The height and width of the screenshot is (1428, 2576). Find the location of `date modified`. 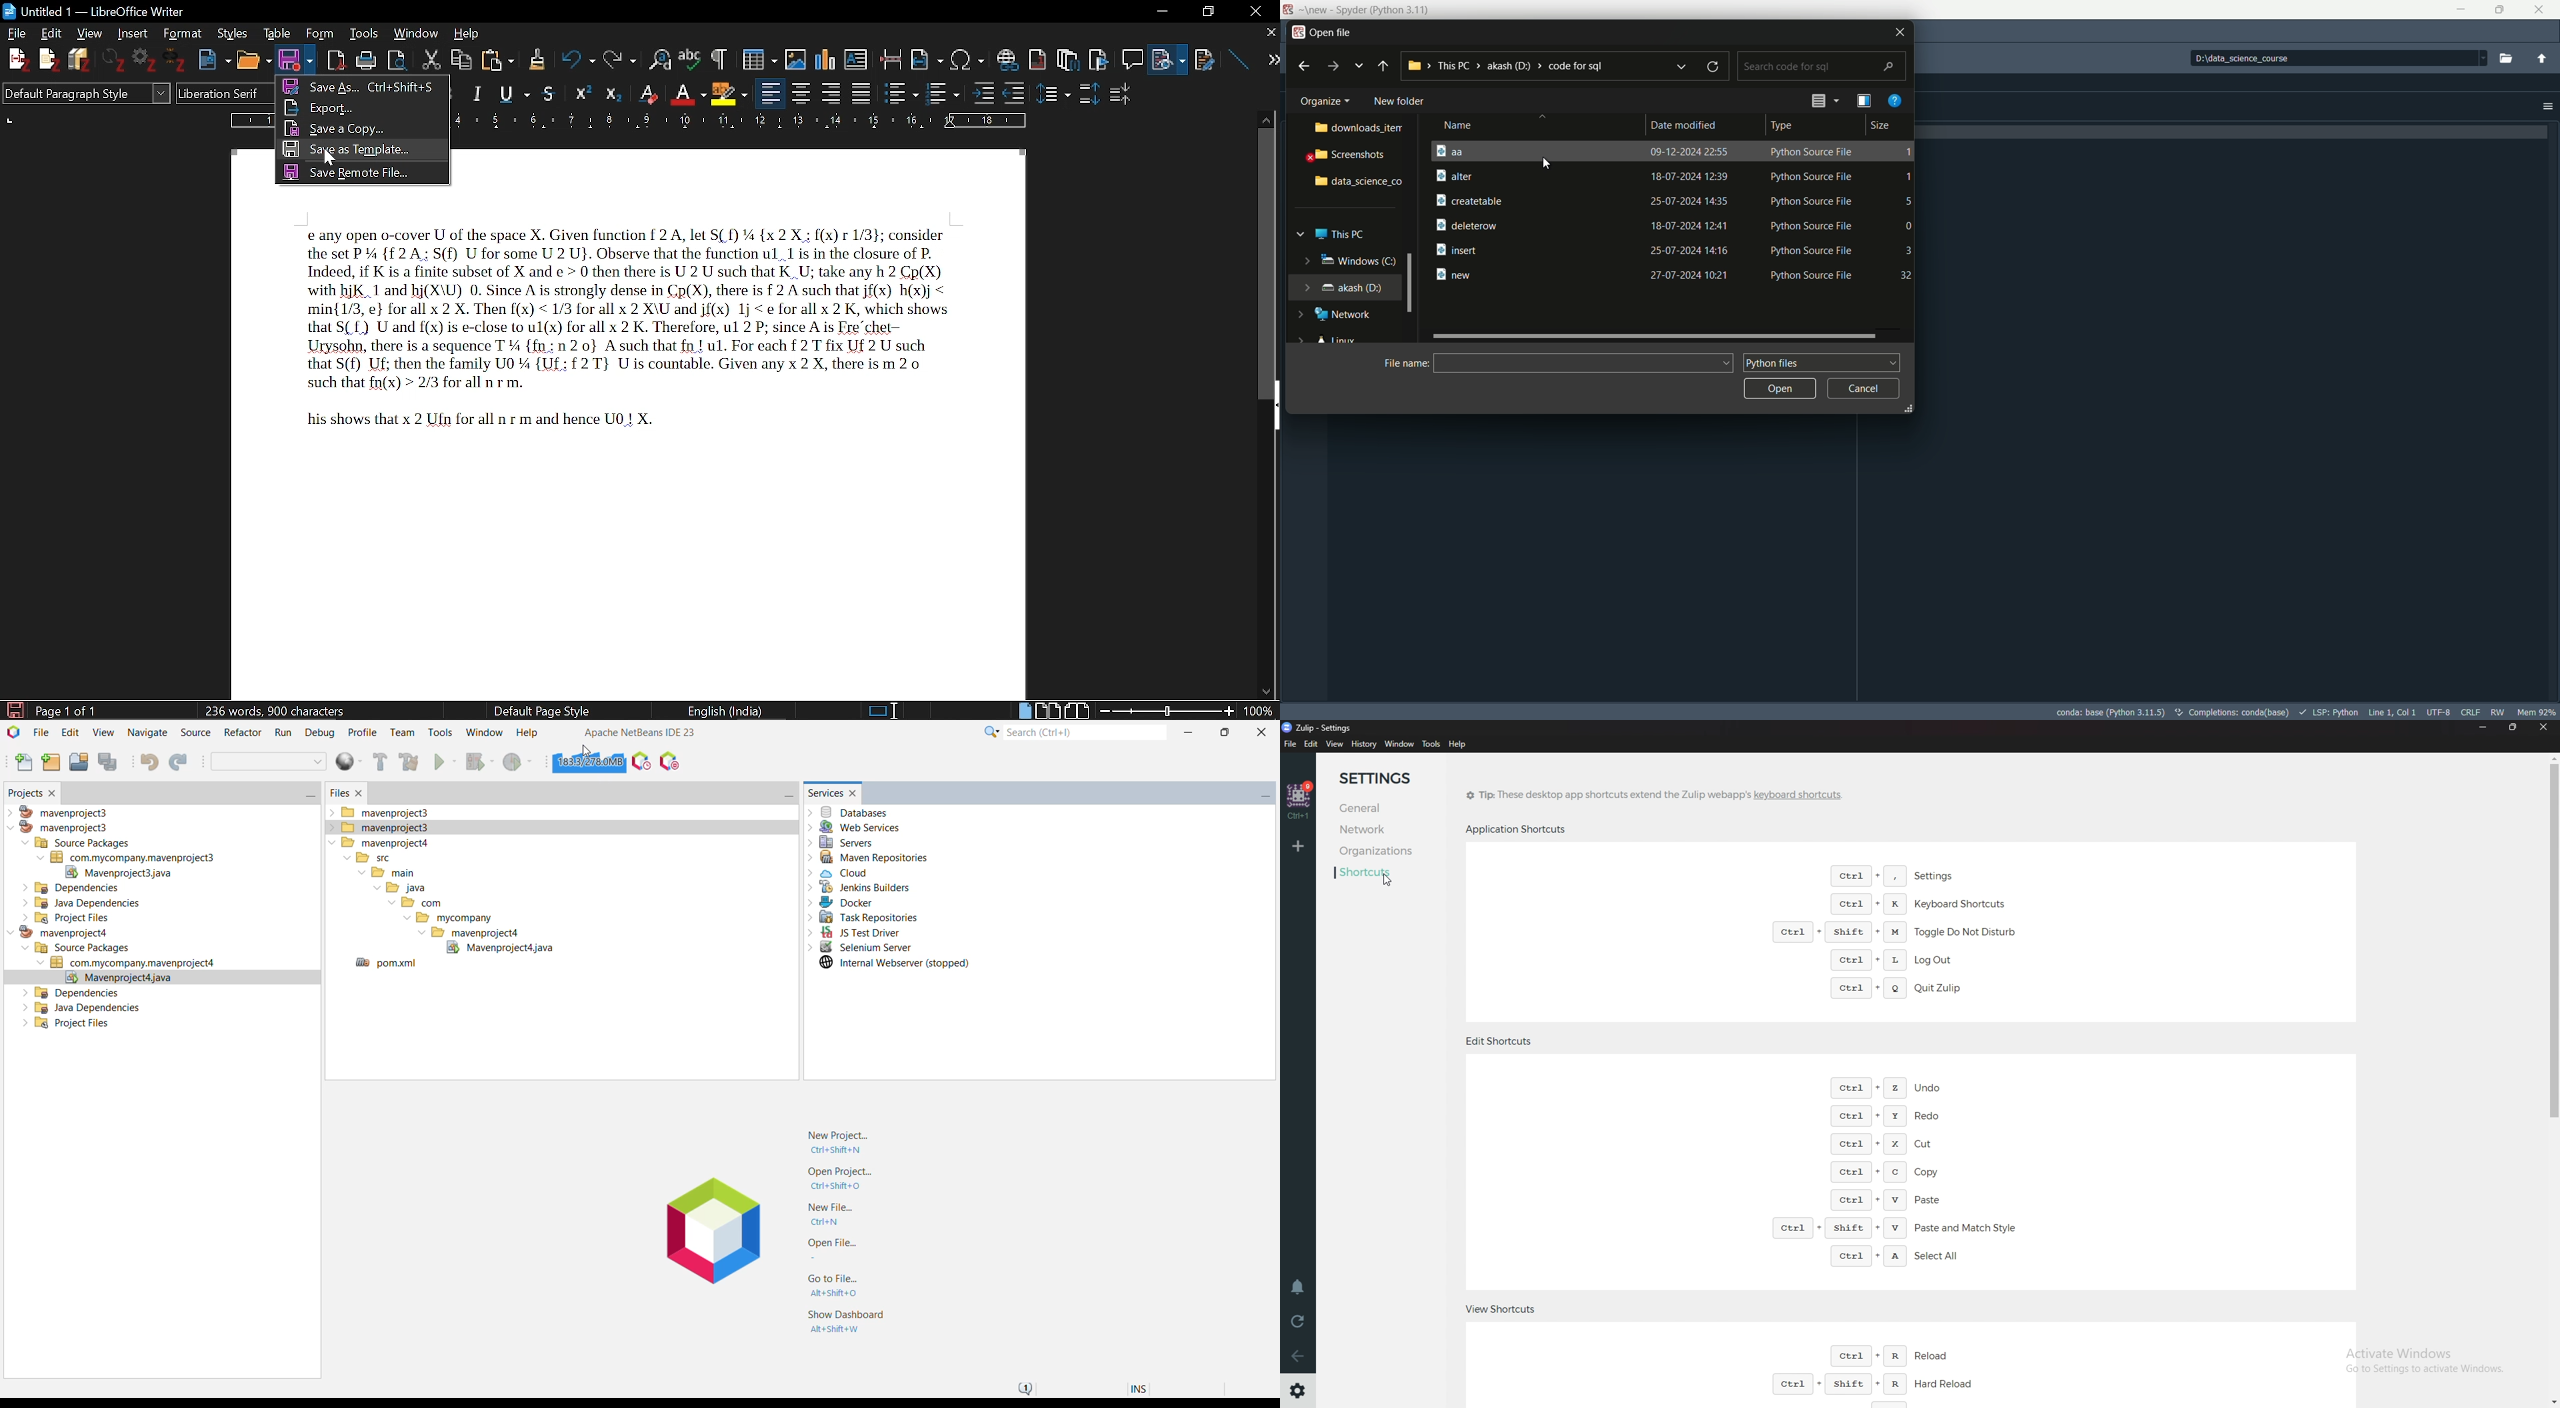

date modified is located at coordinates (1686, 125).